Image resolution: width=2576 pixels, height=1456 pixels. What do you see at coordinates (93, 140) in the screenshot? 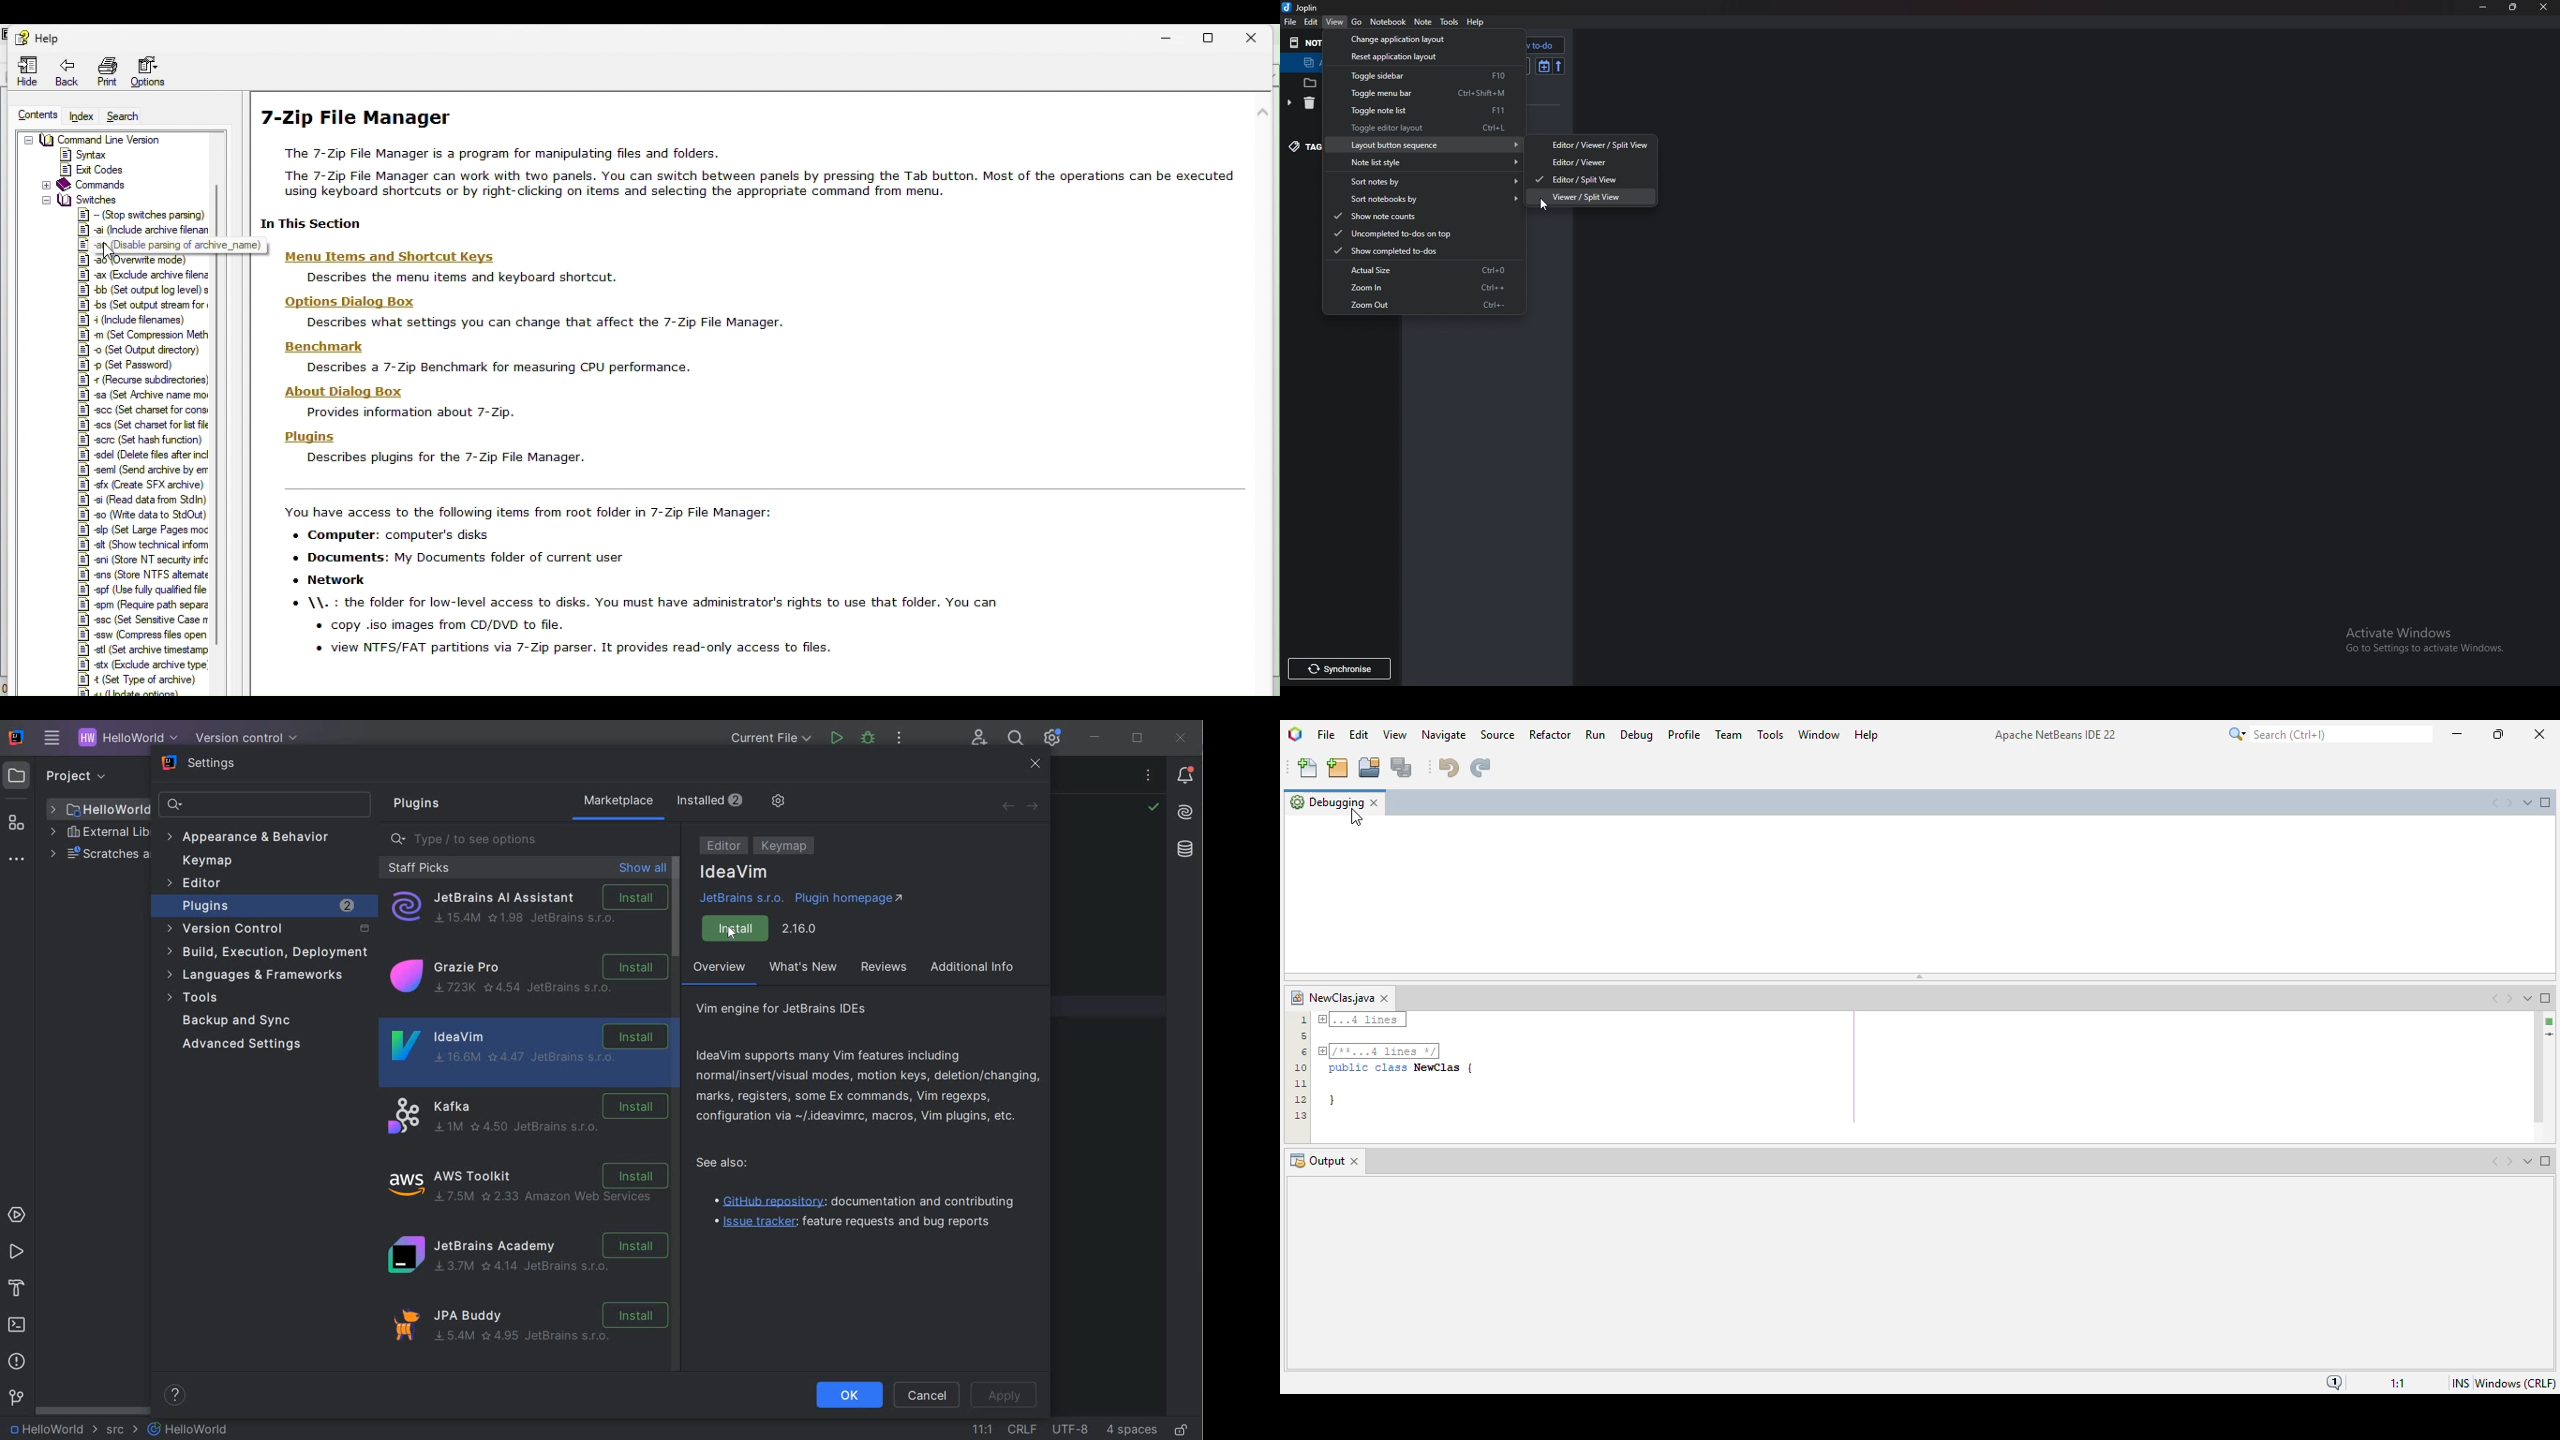
I see `Command Line Version` at bounding box center [93, 140].